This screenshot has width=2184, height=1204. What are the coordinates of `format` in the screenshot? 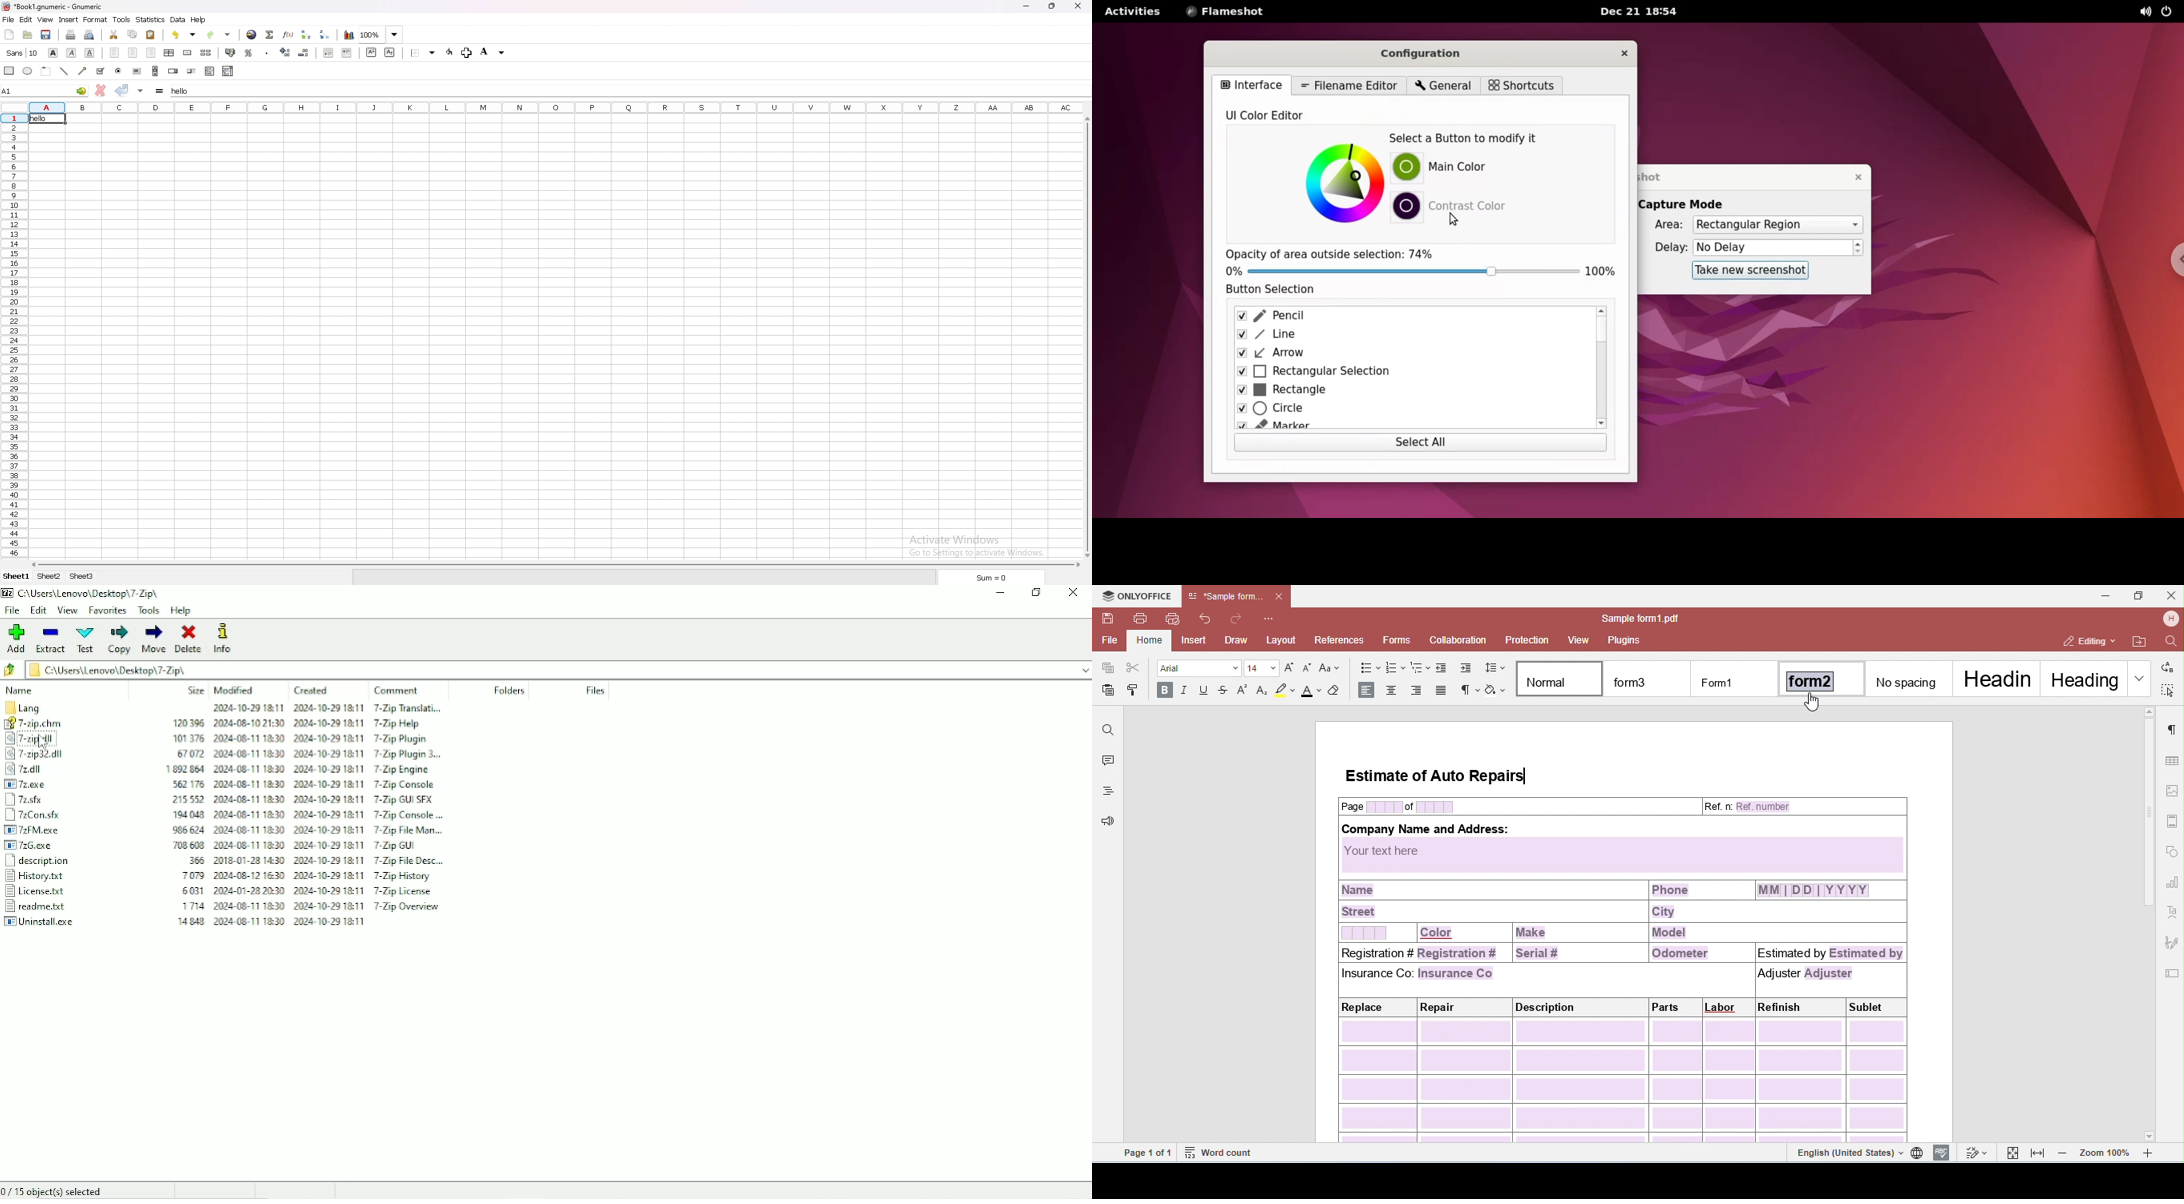 It's located at (96, 19).